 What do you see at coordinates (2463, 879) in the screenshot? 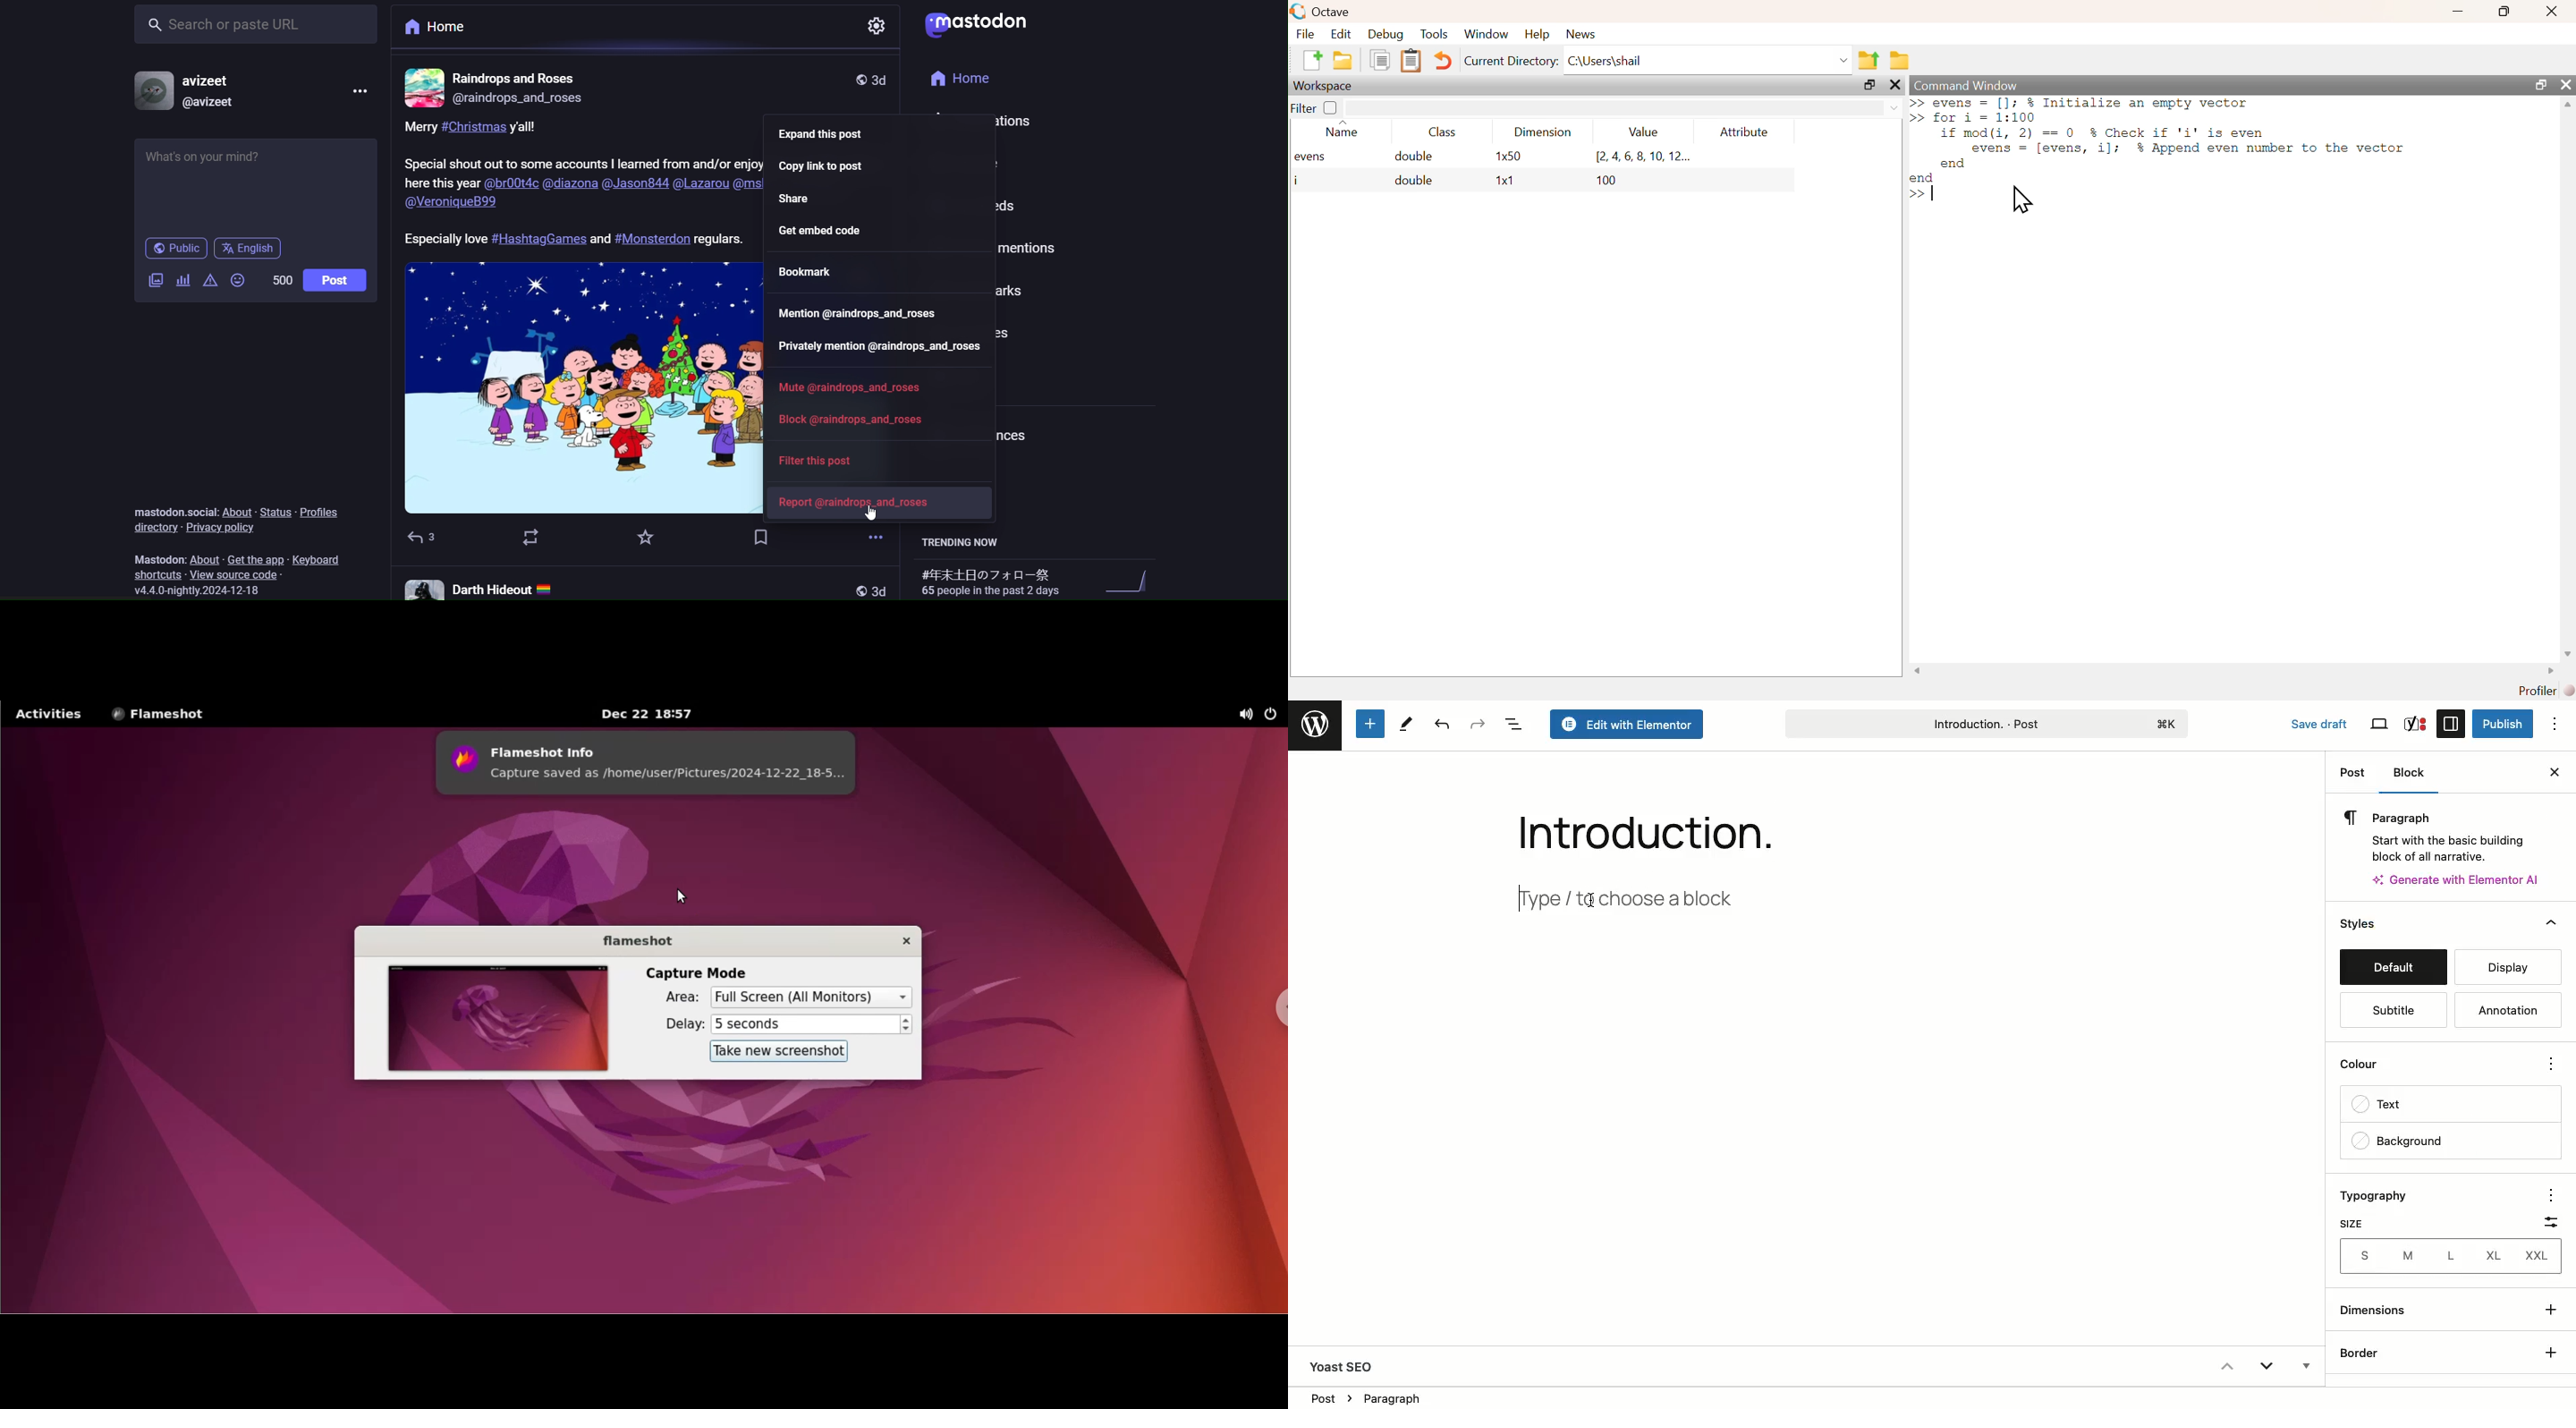
I see `Generate with AI` at bounding box center [2463, 879].